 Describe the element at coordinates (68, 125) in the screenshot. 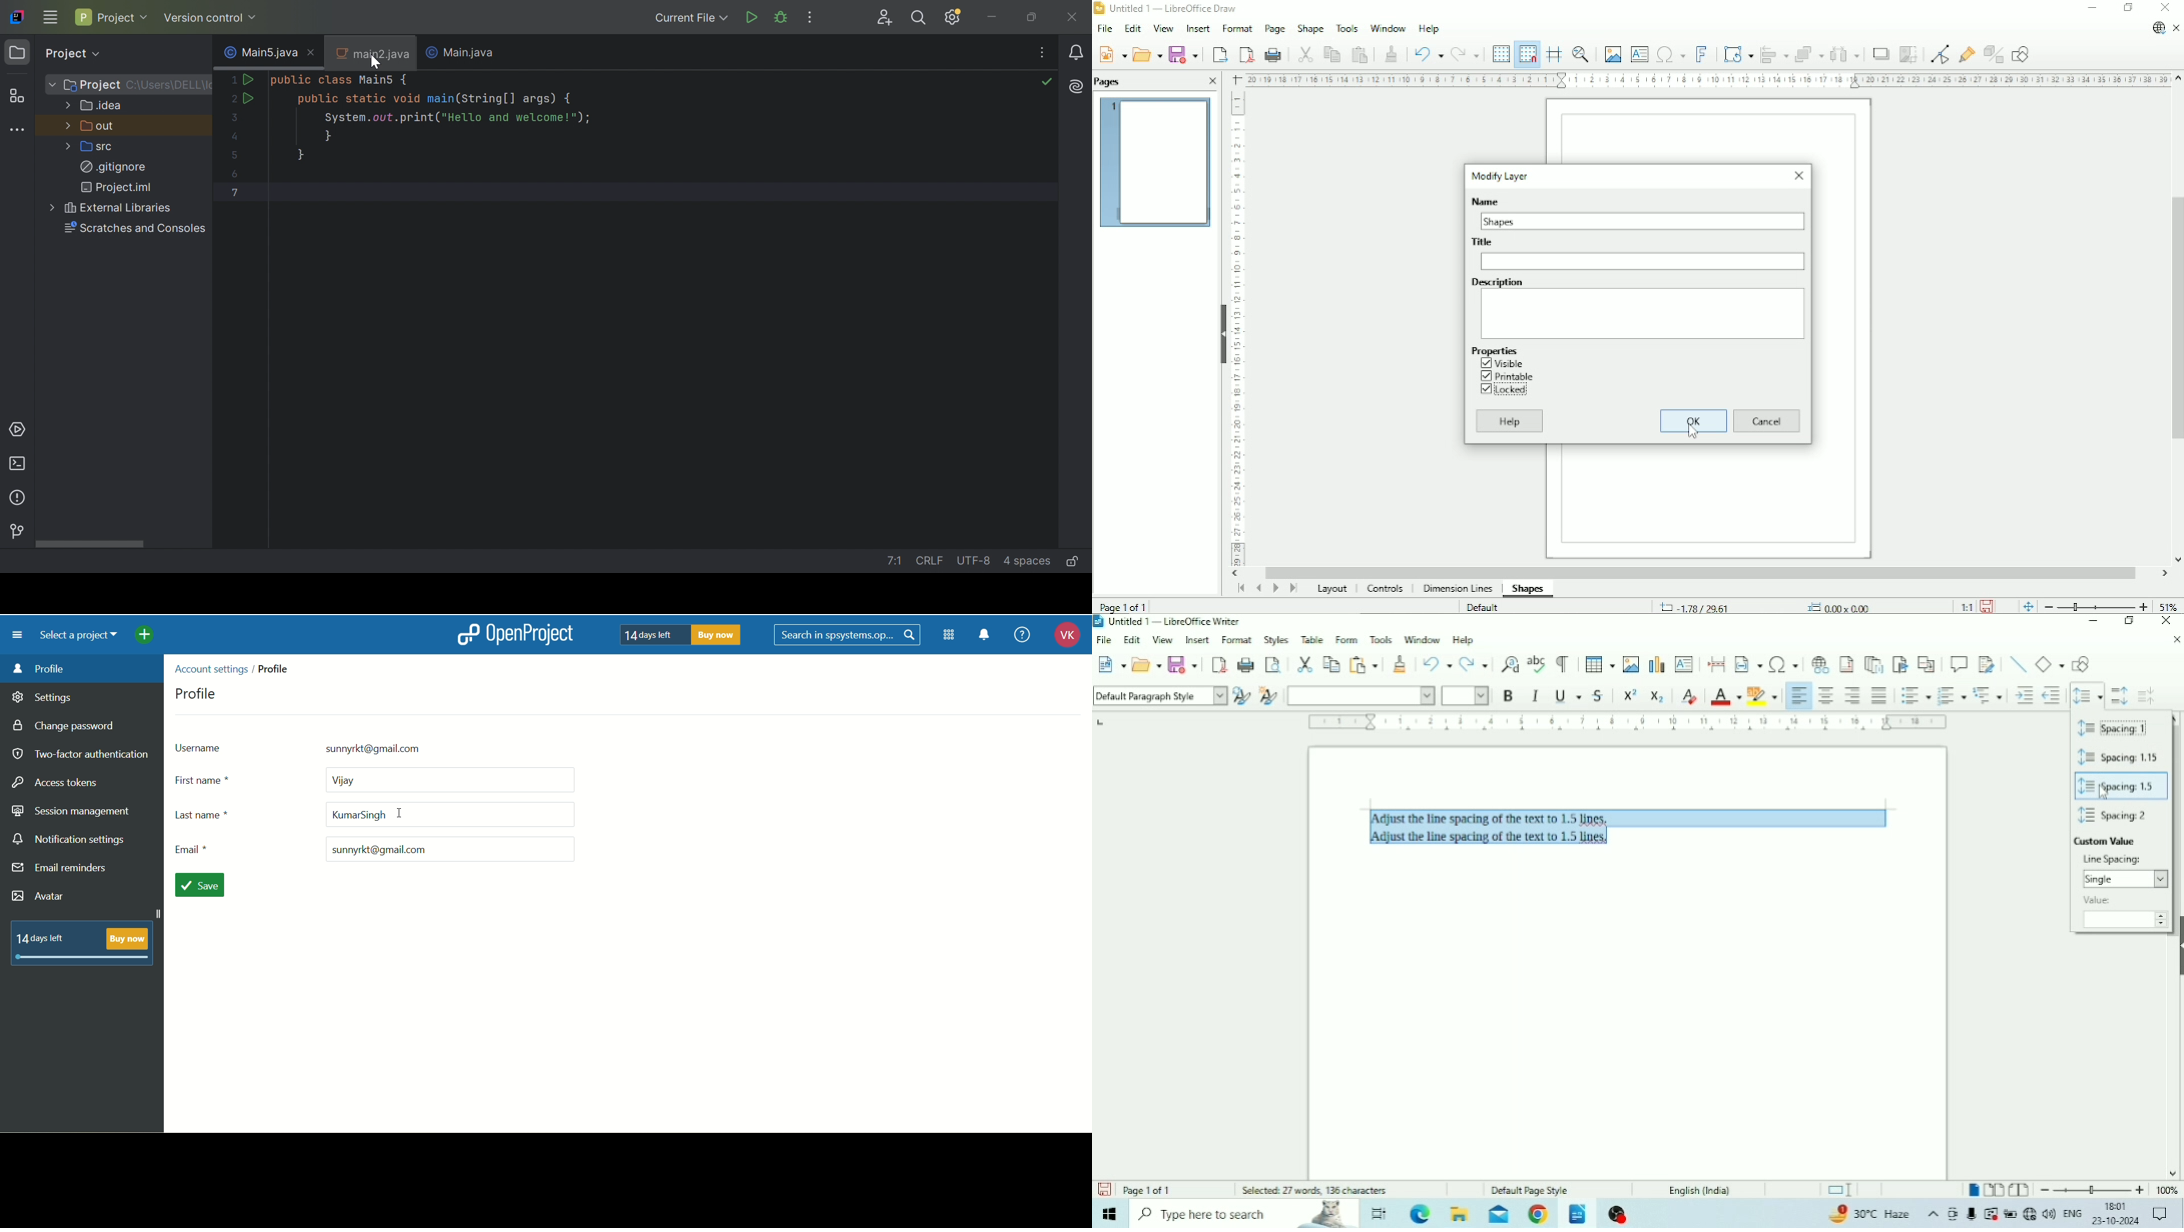

I see `More` at that location.